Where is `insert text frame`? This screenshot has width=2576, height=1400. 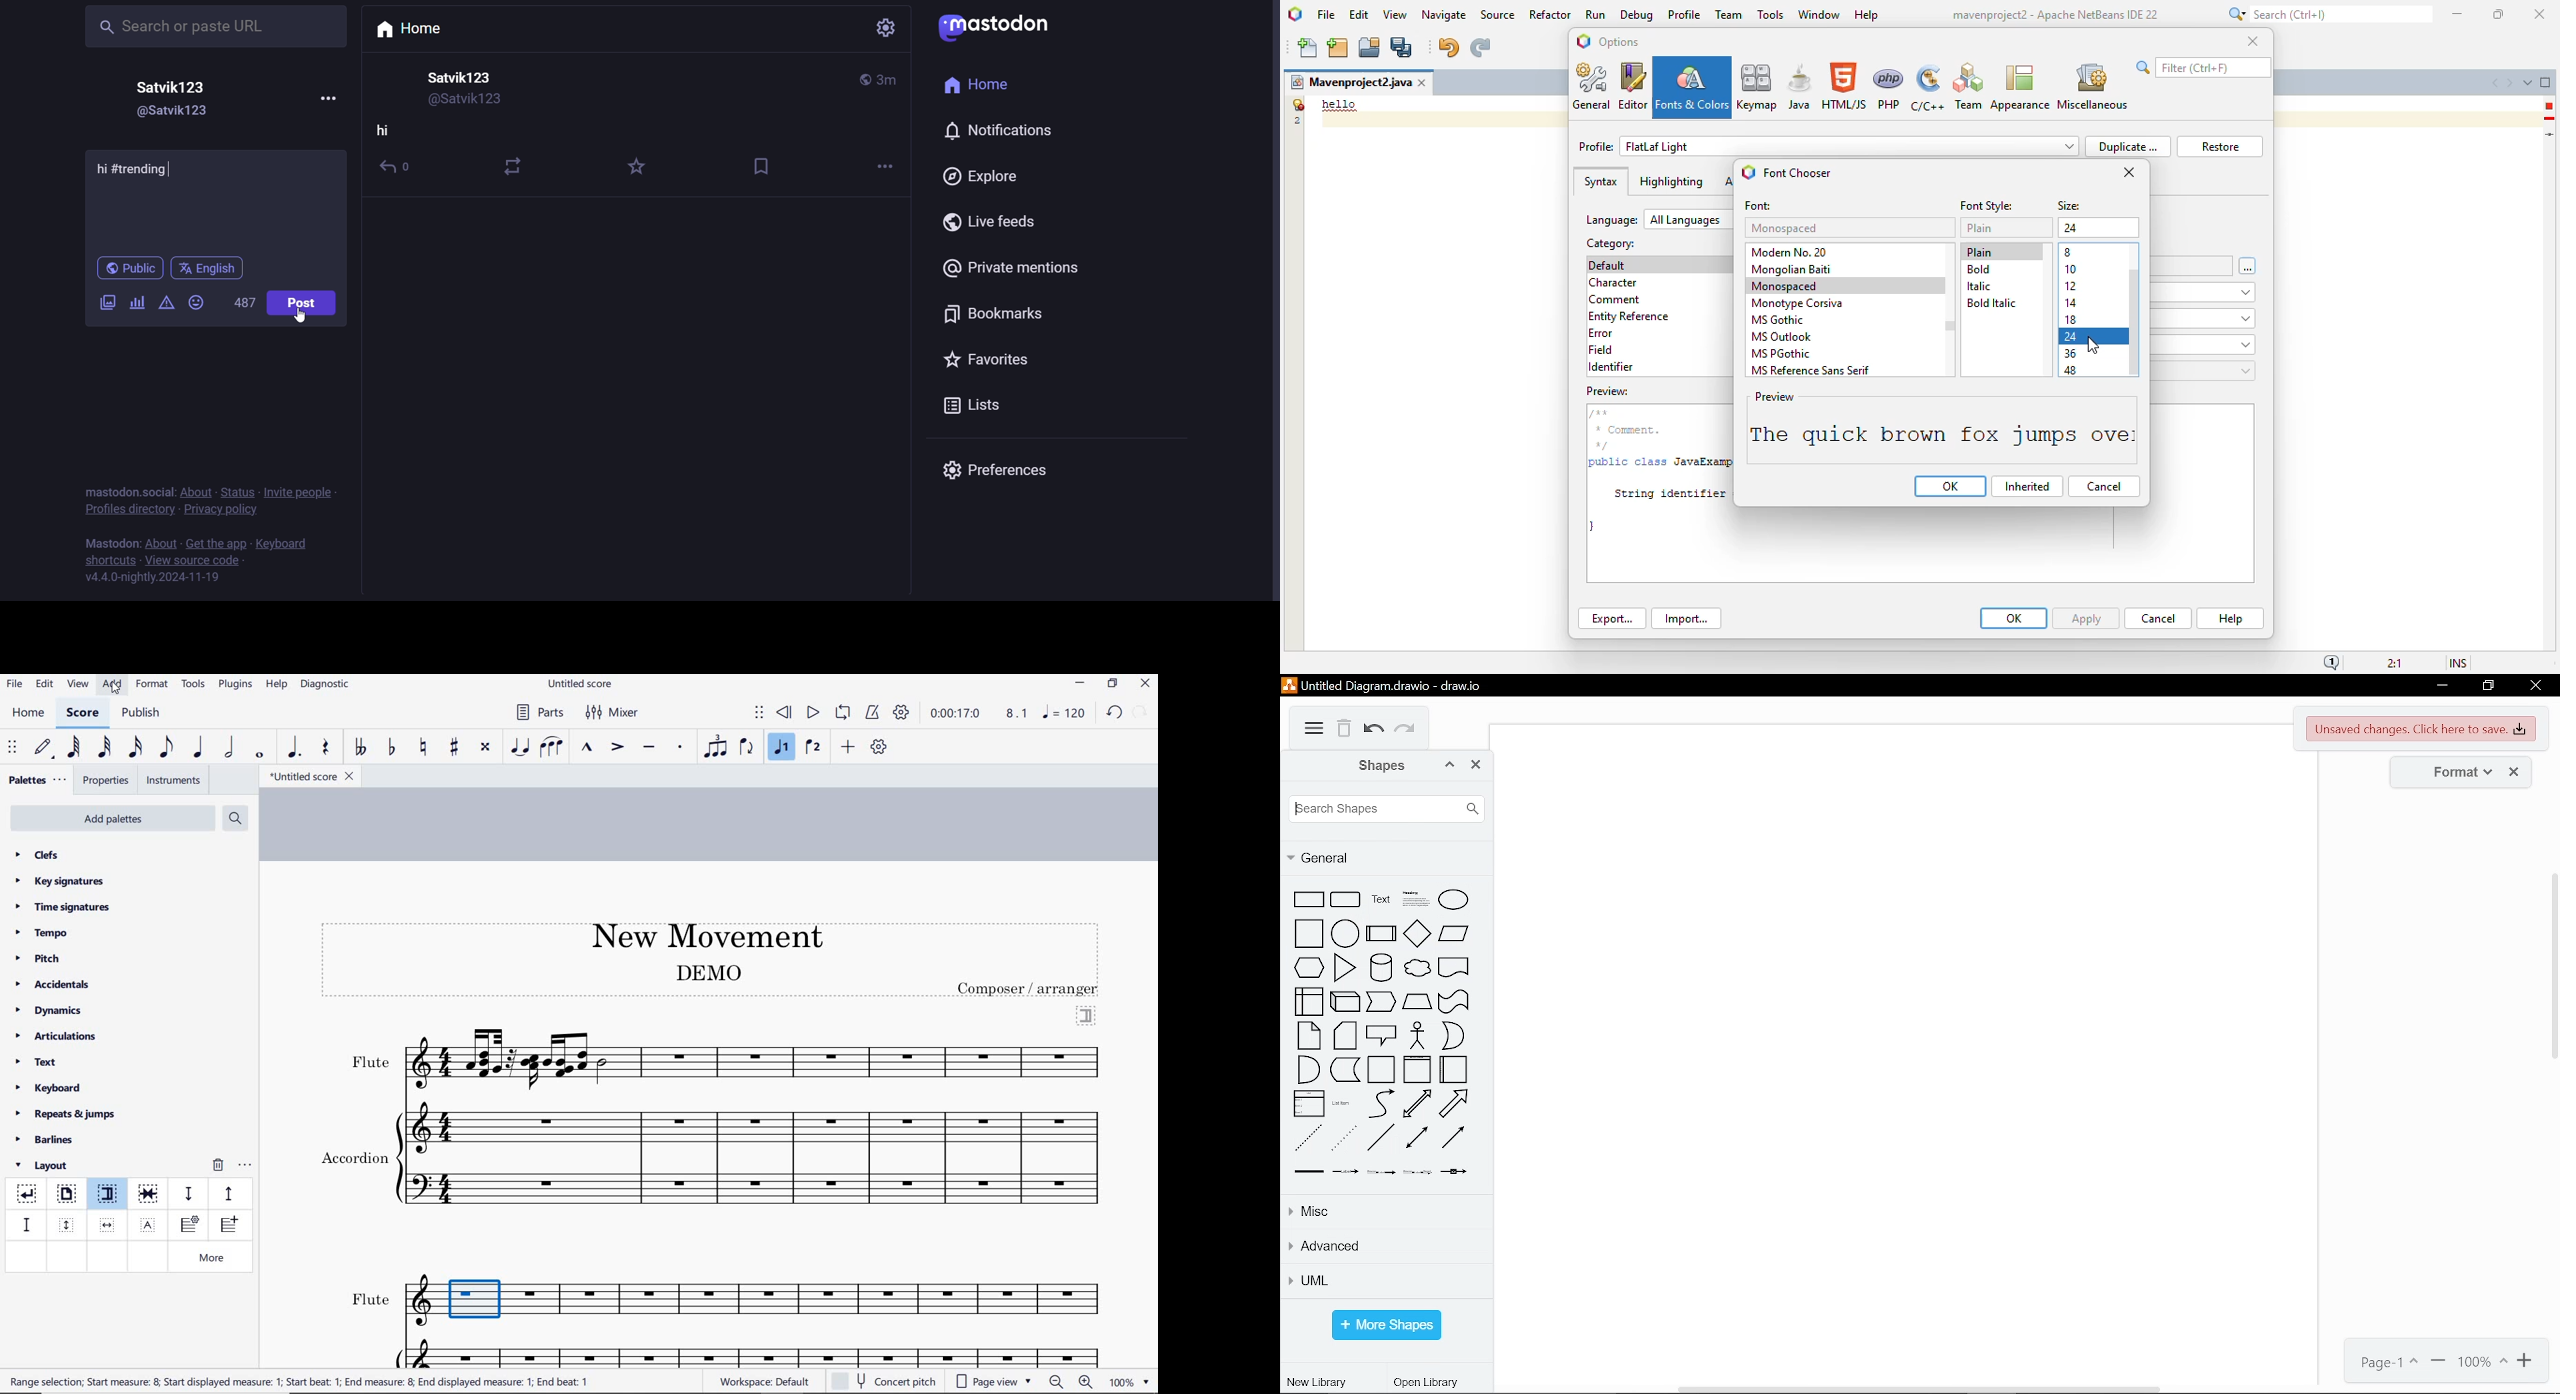
insert text frame is located at coordinates (150, 1224).